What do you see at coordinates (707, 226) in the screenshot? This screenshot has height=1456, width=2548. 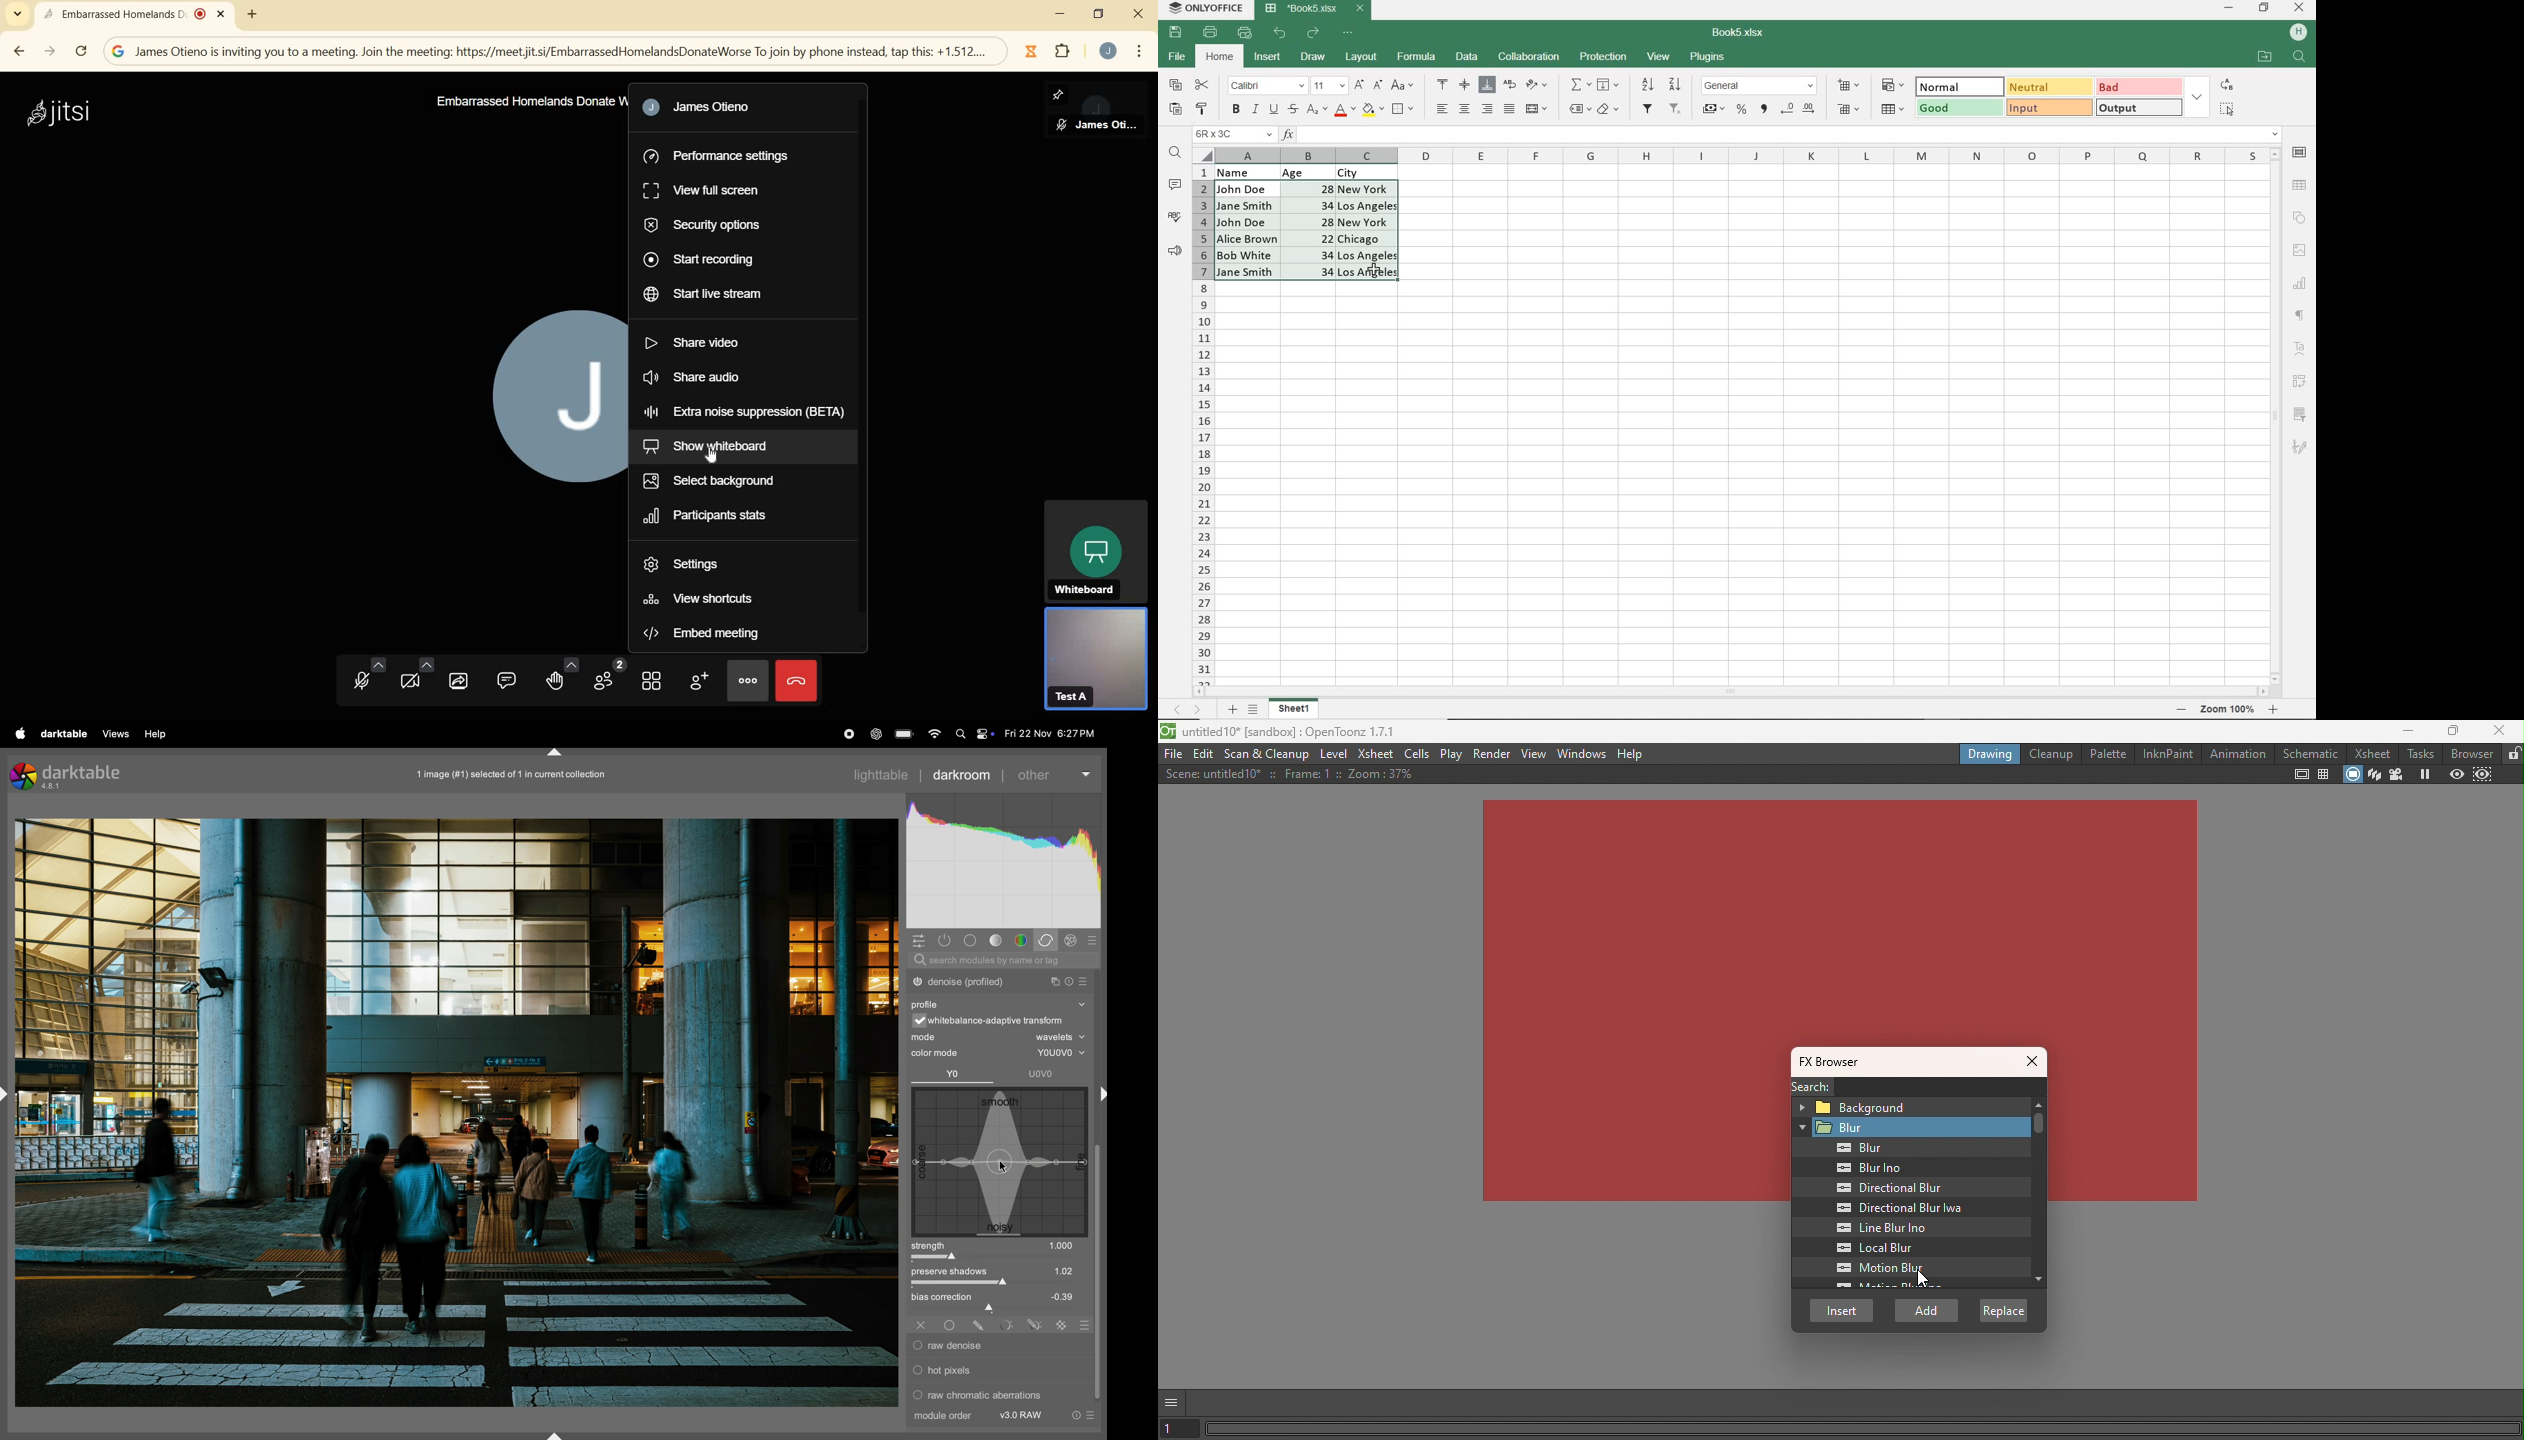 I see `SECURITY OPTIONS` at bounding box center [707, 226].